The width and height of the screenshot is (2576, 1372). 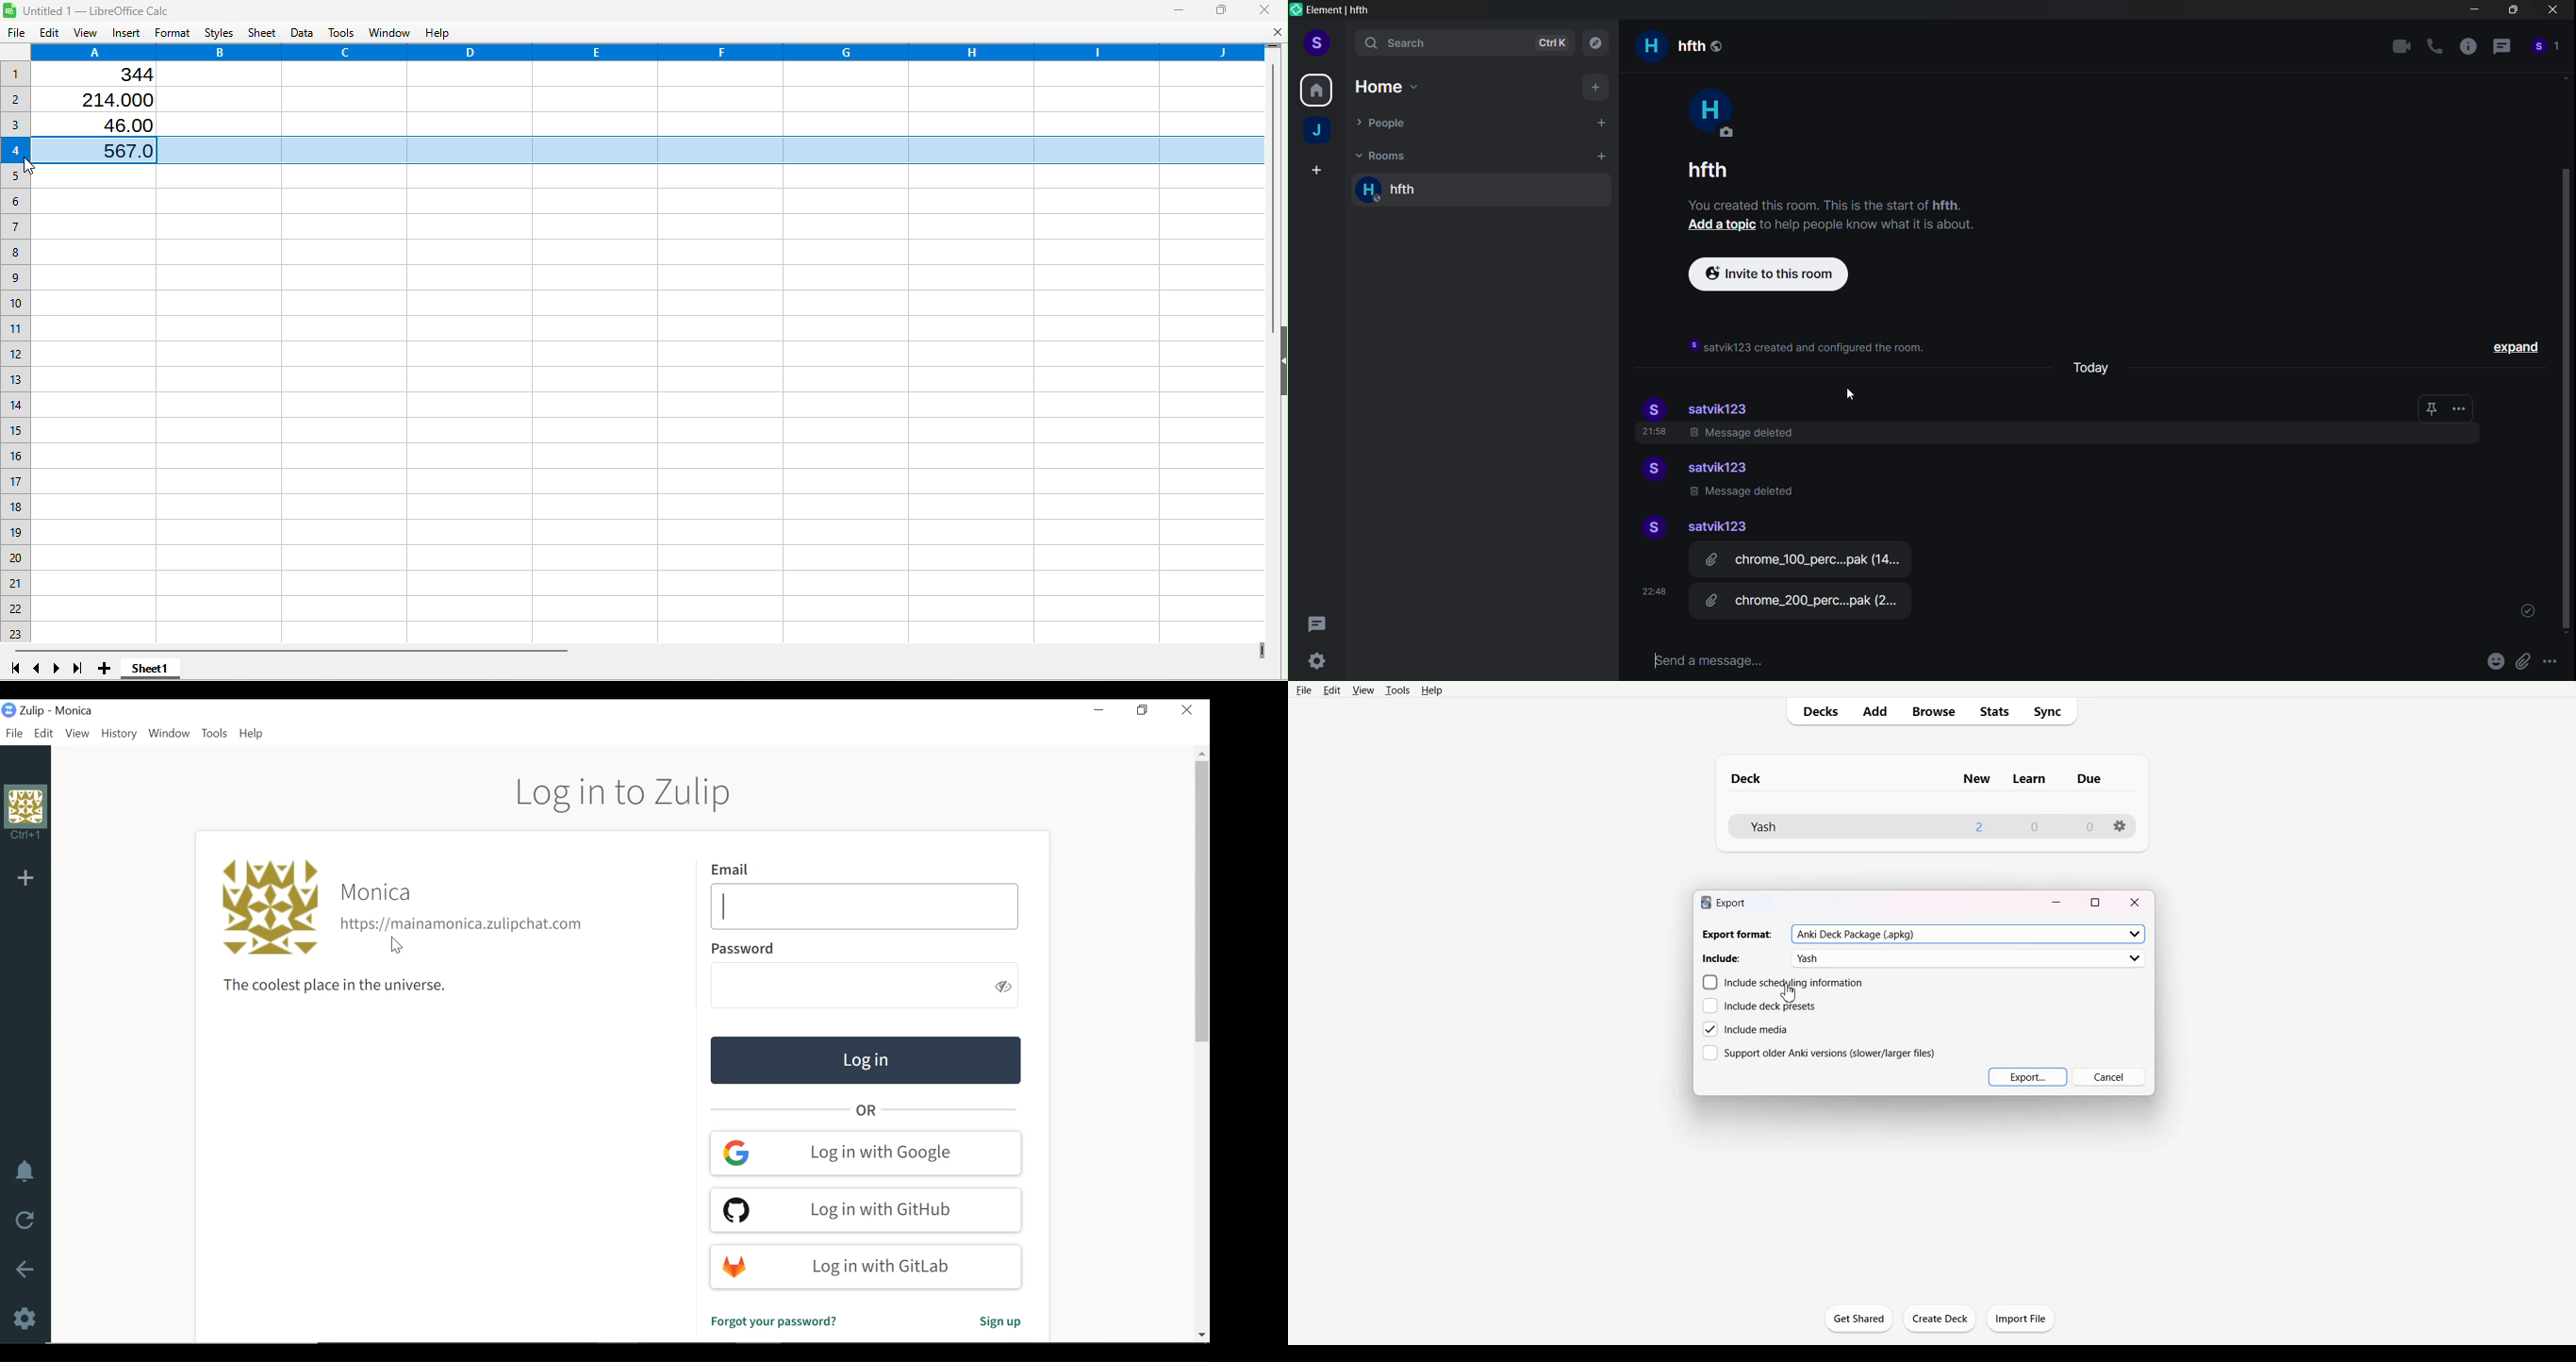 I want to click on 0, so click(x=2035, y=827).